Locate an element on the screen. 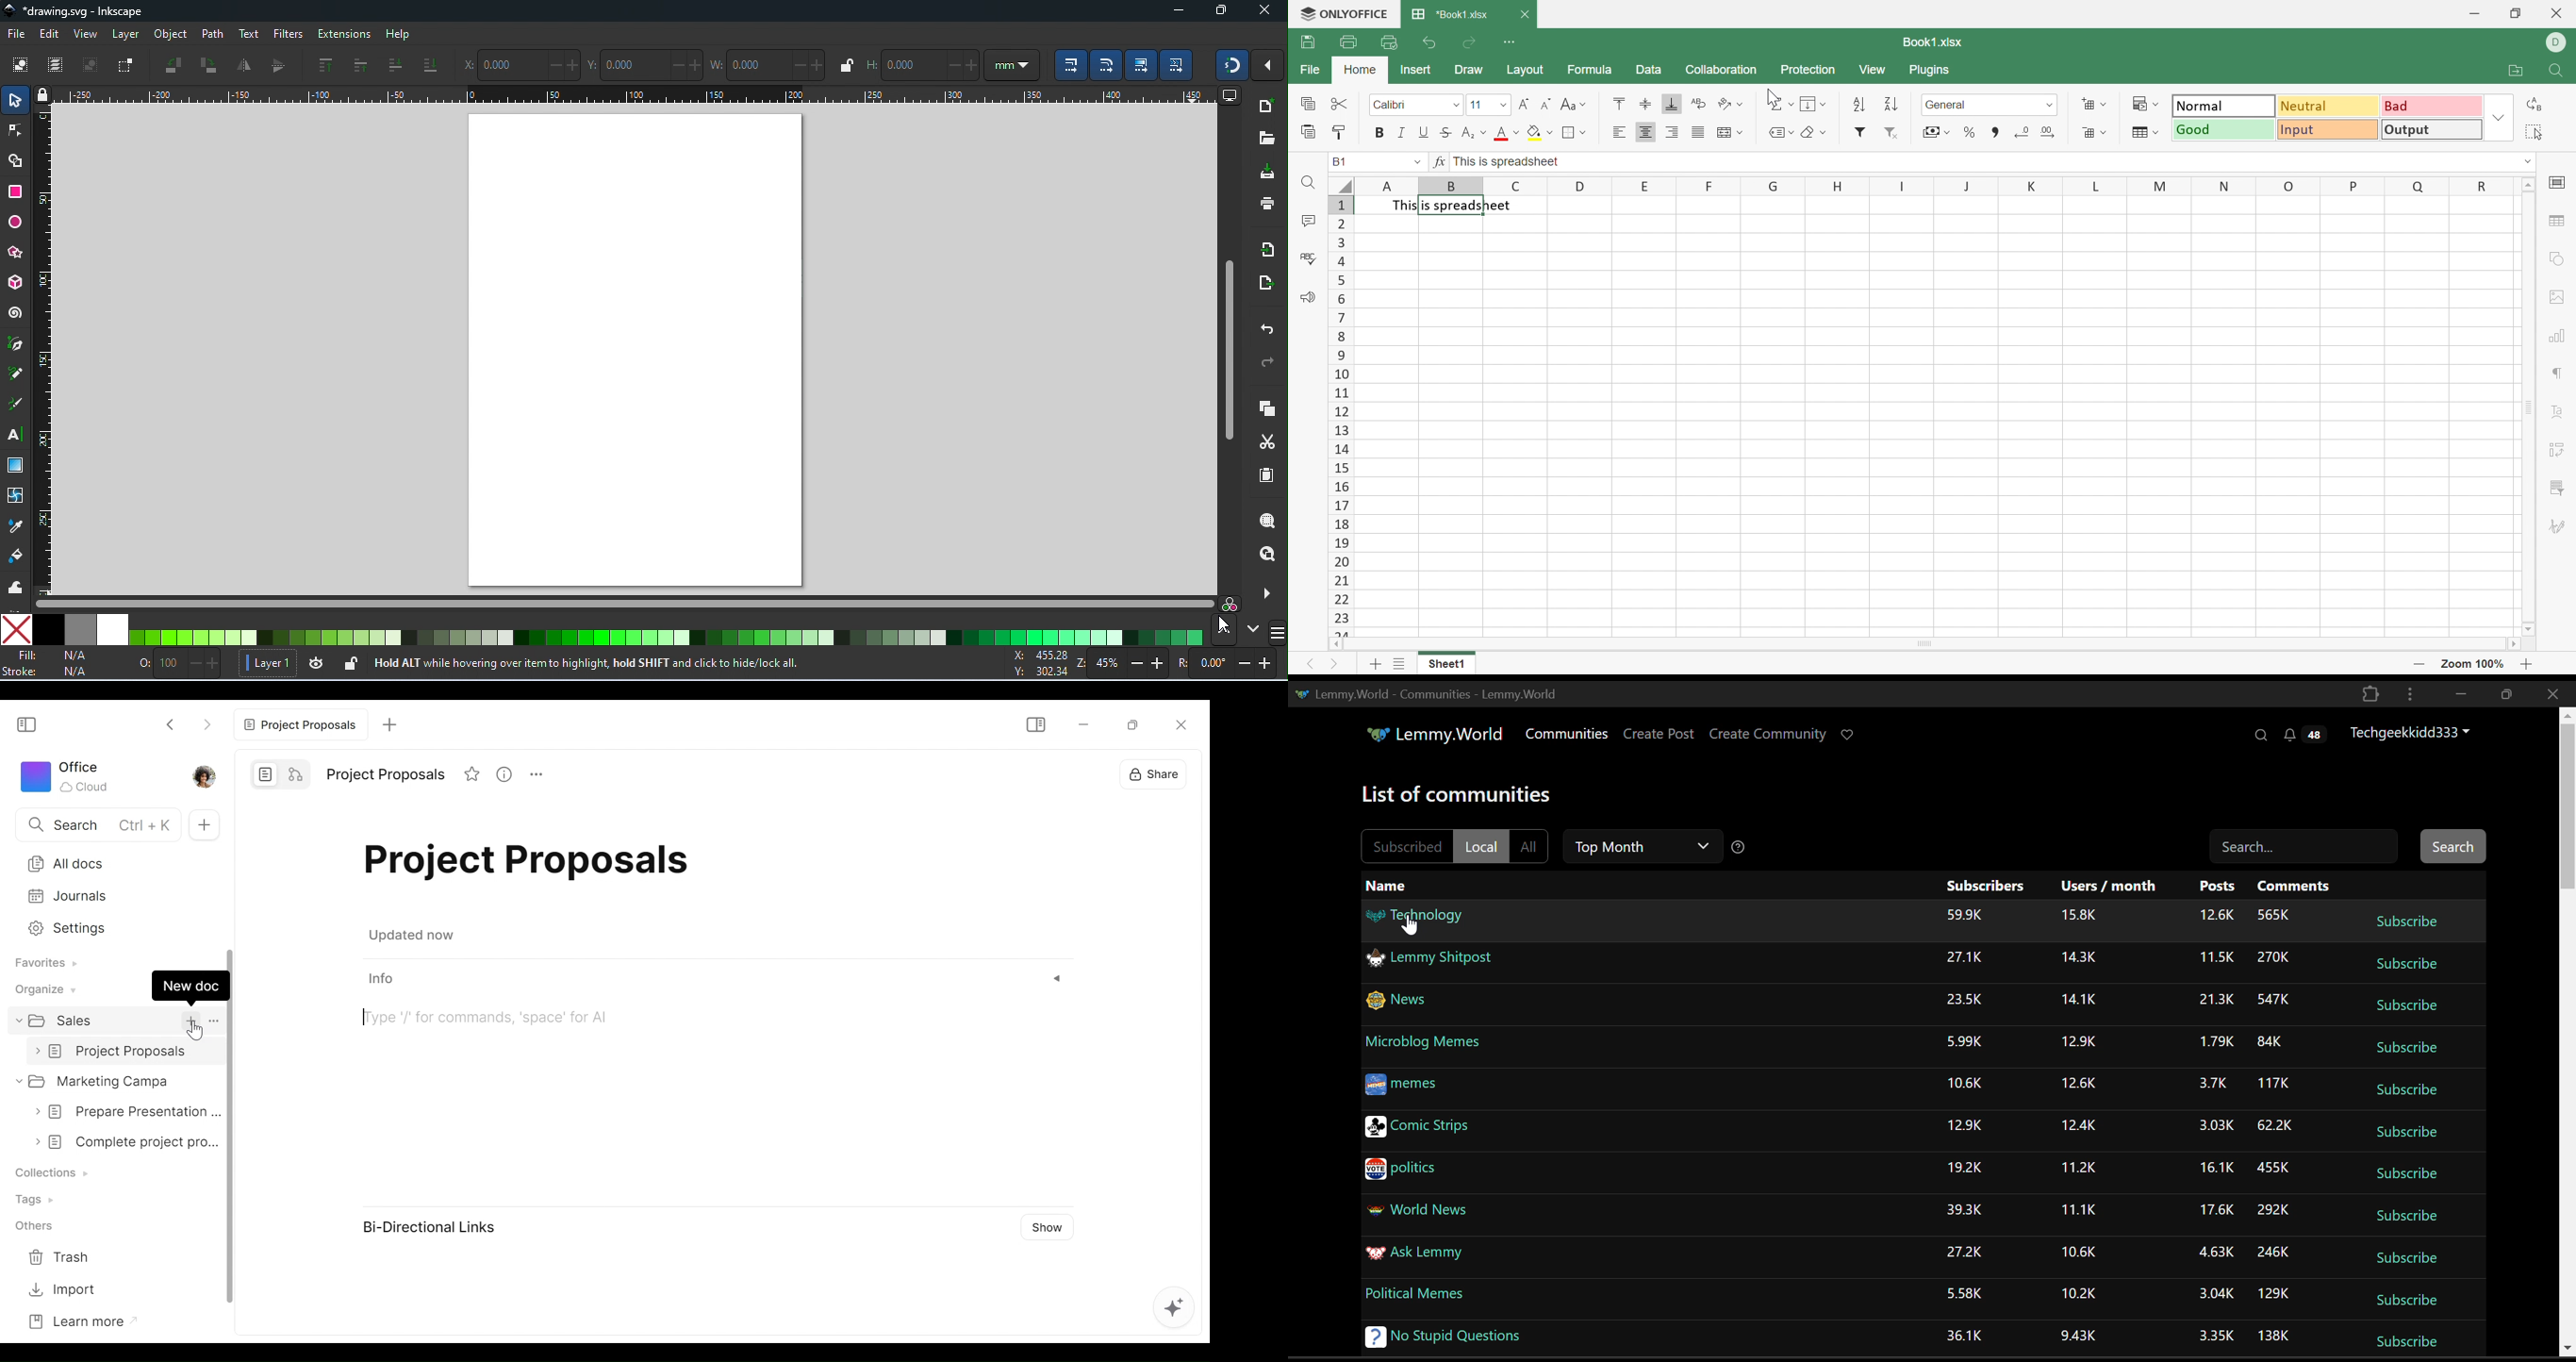  path is located at coordinates (211, 34).